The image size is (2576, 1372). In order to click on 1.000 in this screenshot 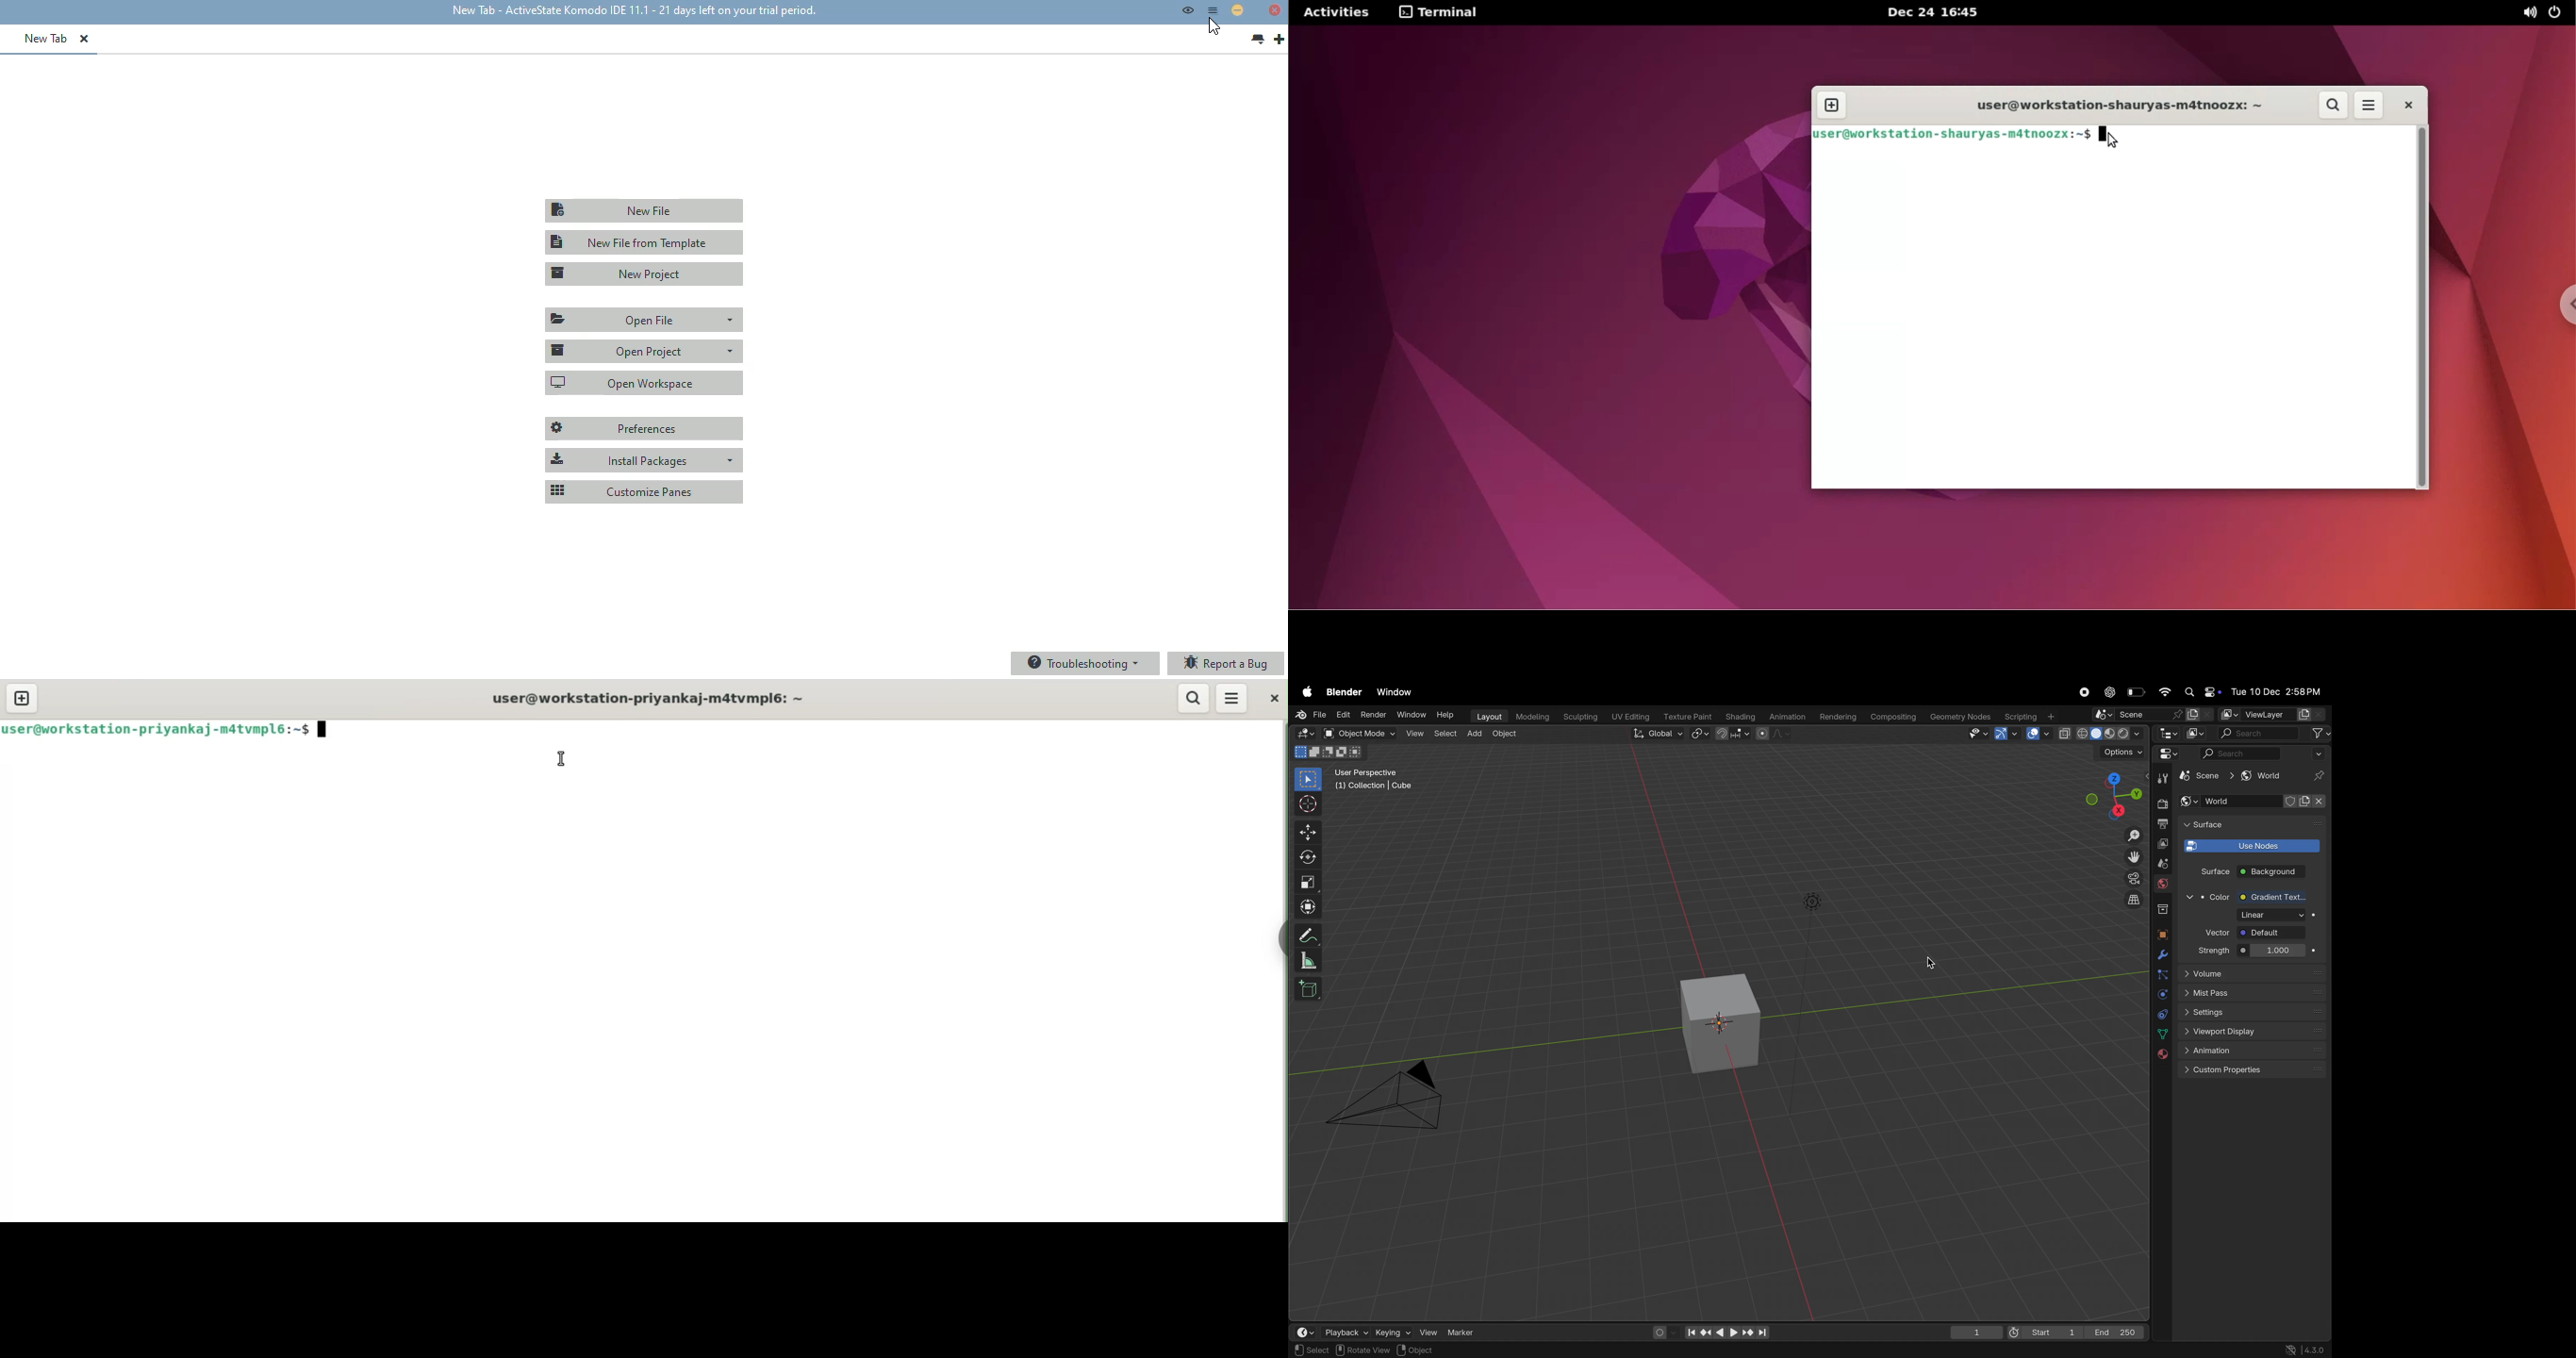, I will do `click(2286, 950)`.